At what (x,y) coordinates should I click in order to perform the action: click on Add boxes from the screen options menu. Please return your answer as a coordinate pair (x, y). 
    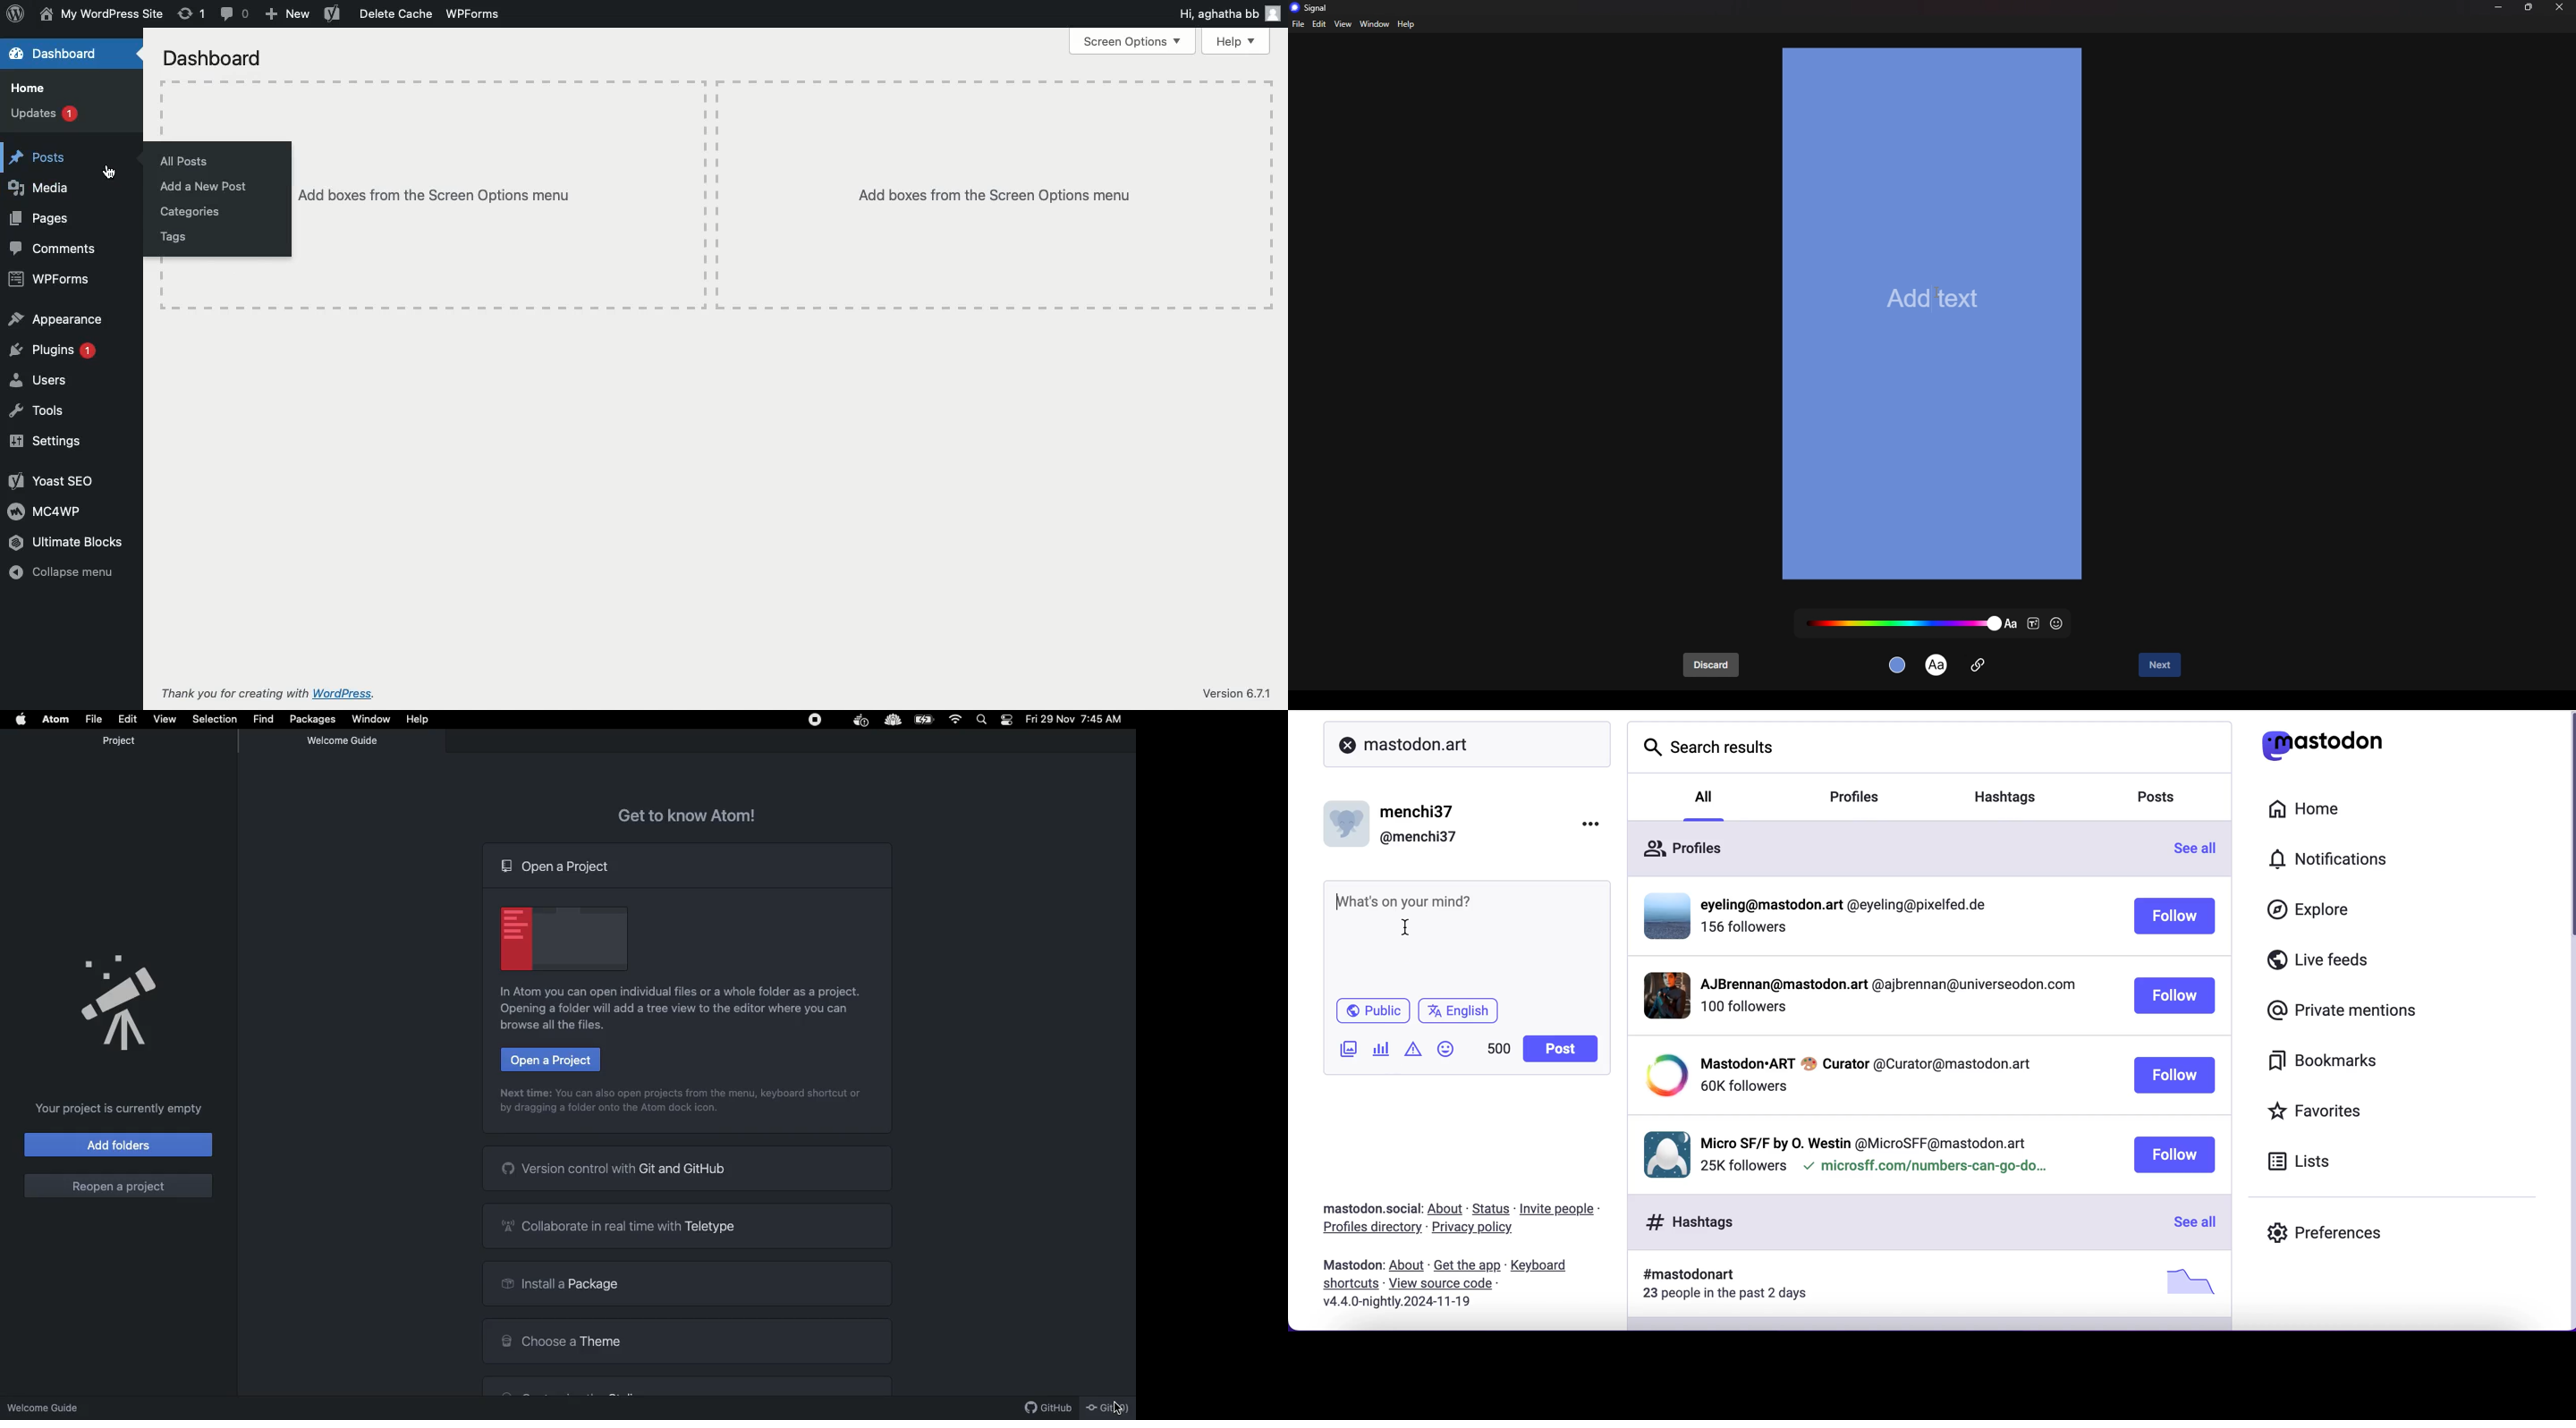
    Looking at the image, I should click on (500, 195).